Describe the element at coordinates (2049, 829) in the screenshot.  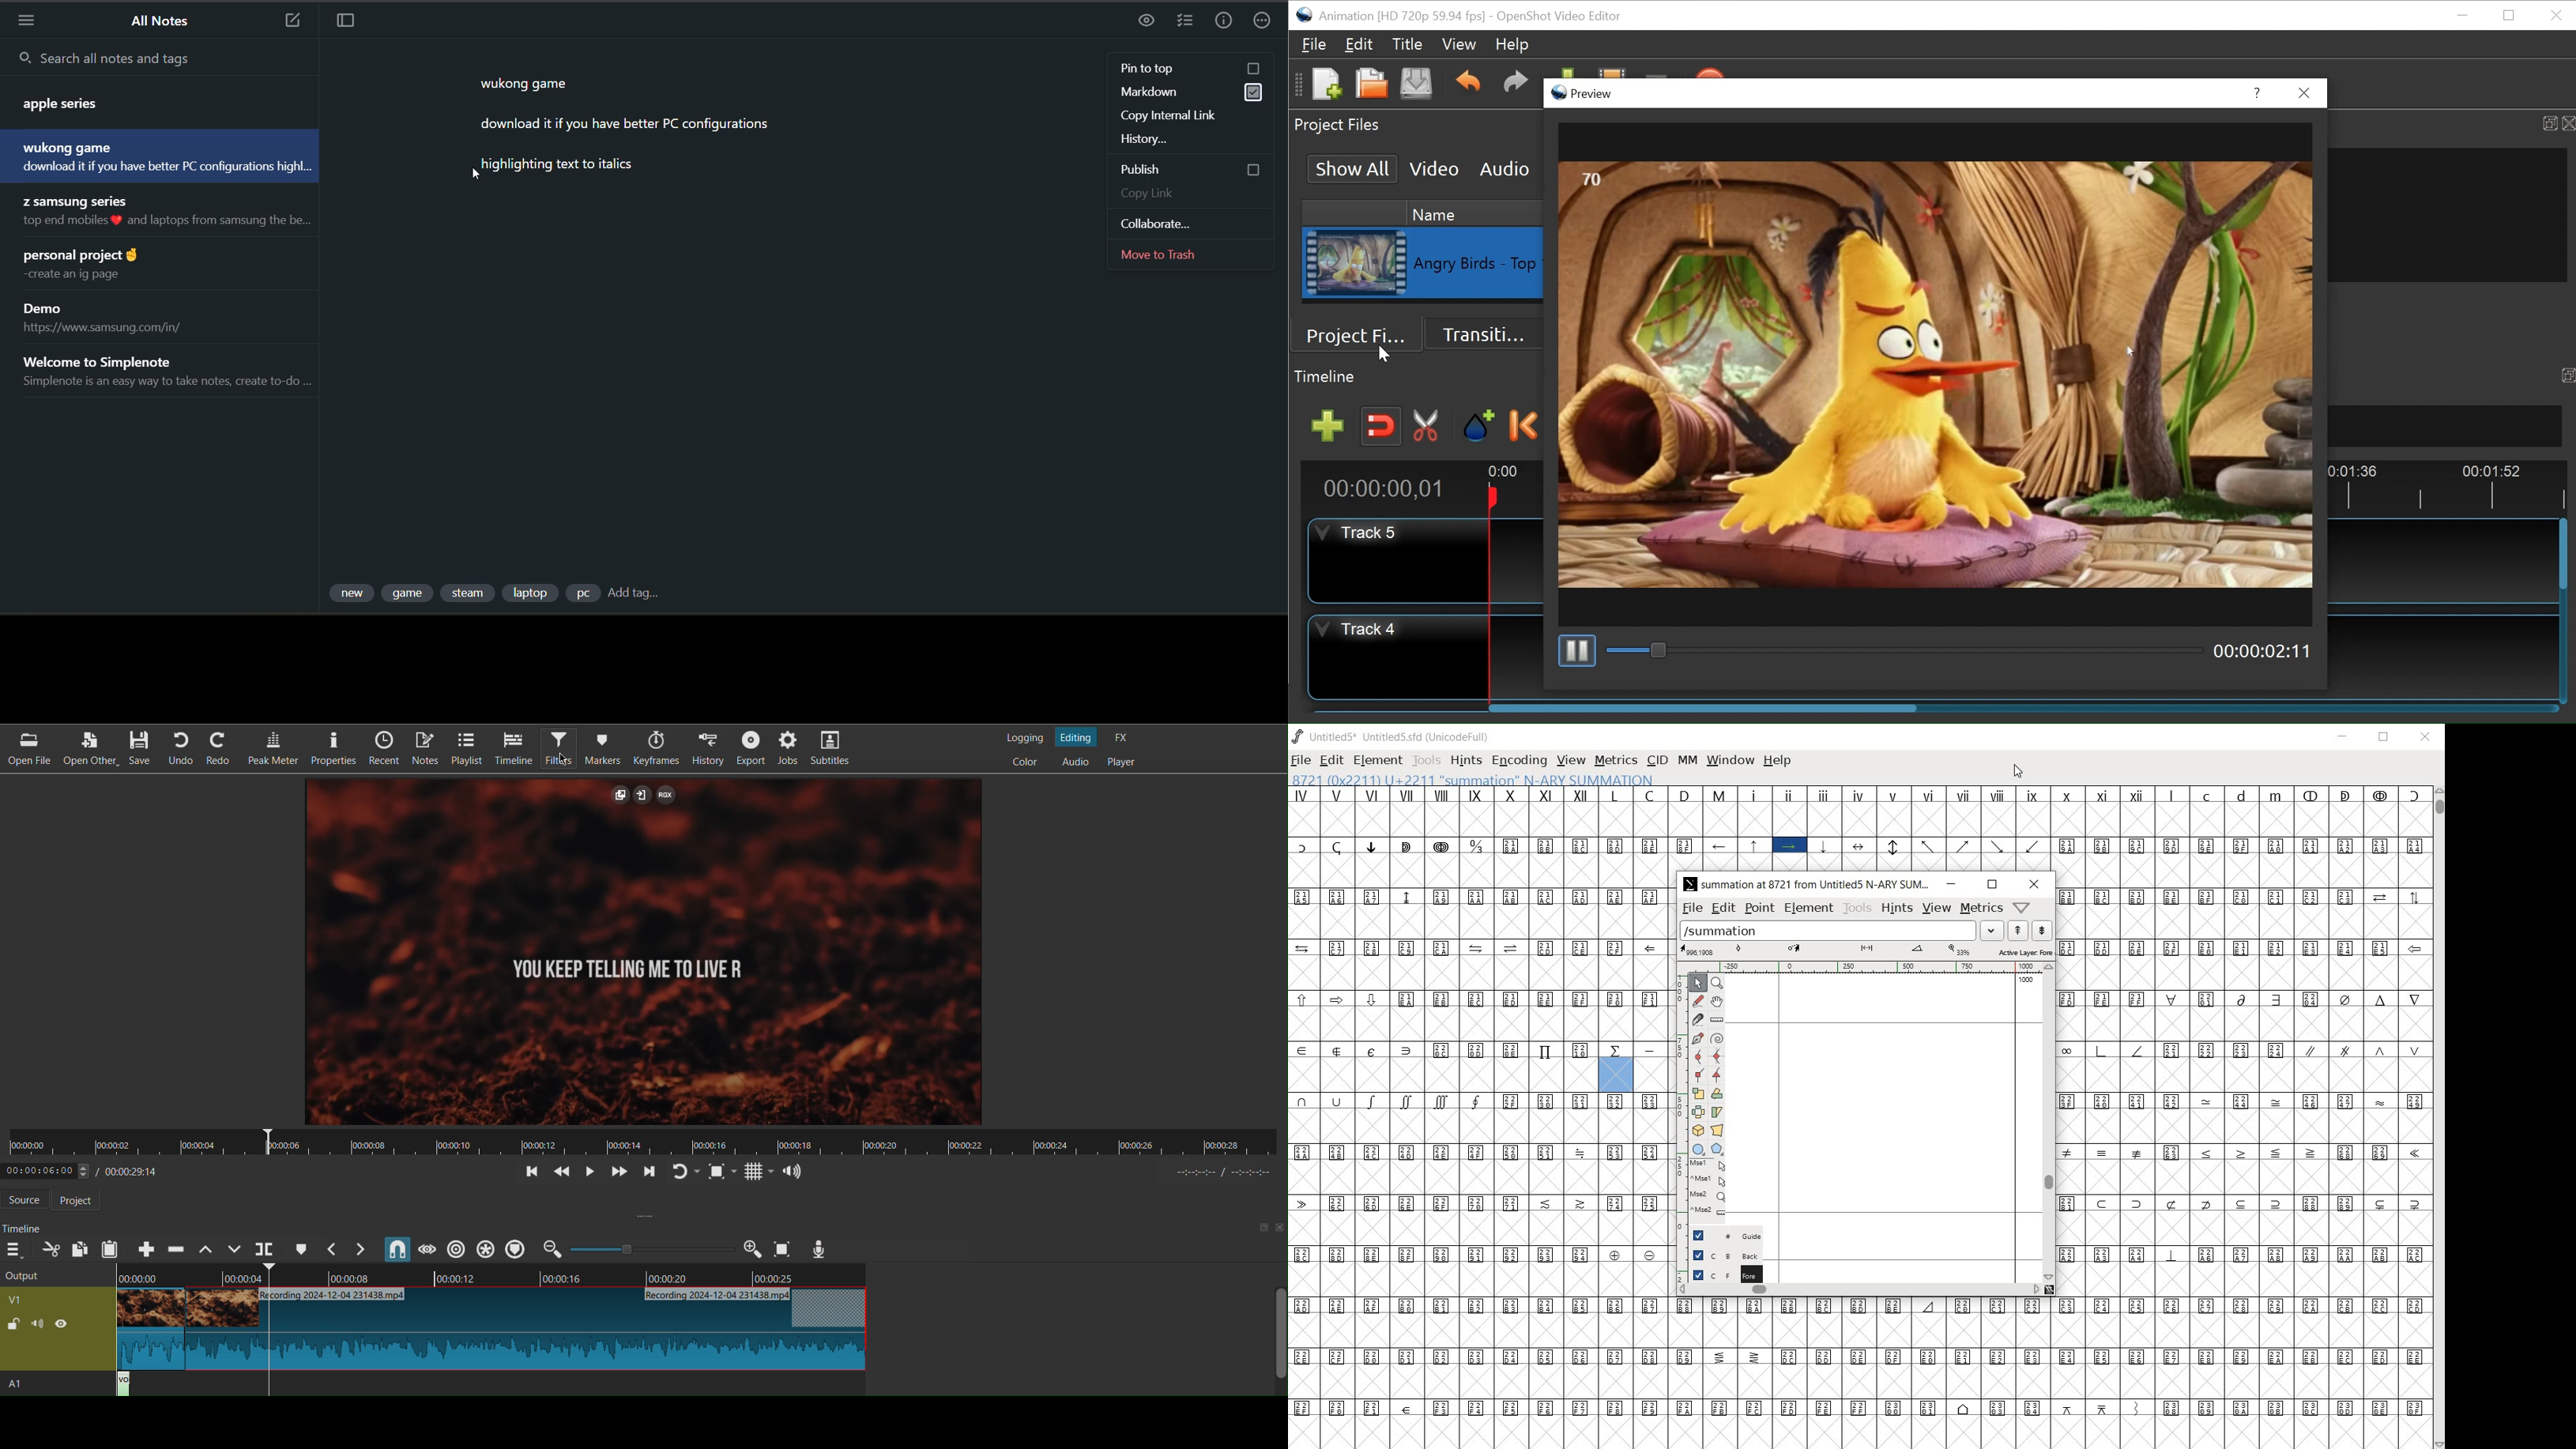
I see `glyph characters` at that location.